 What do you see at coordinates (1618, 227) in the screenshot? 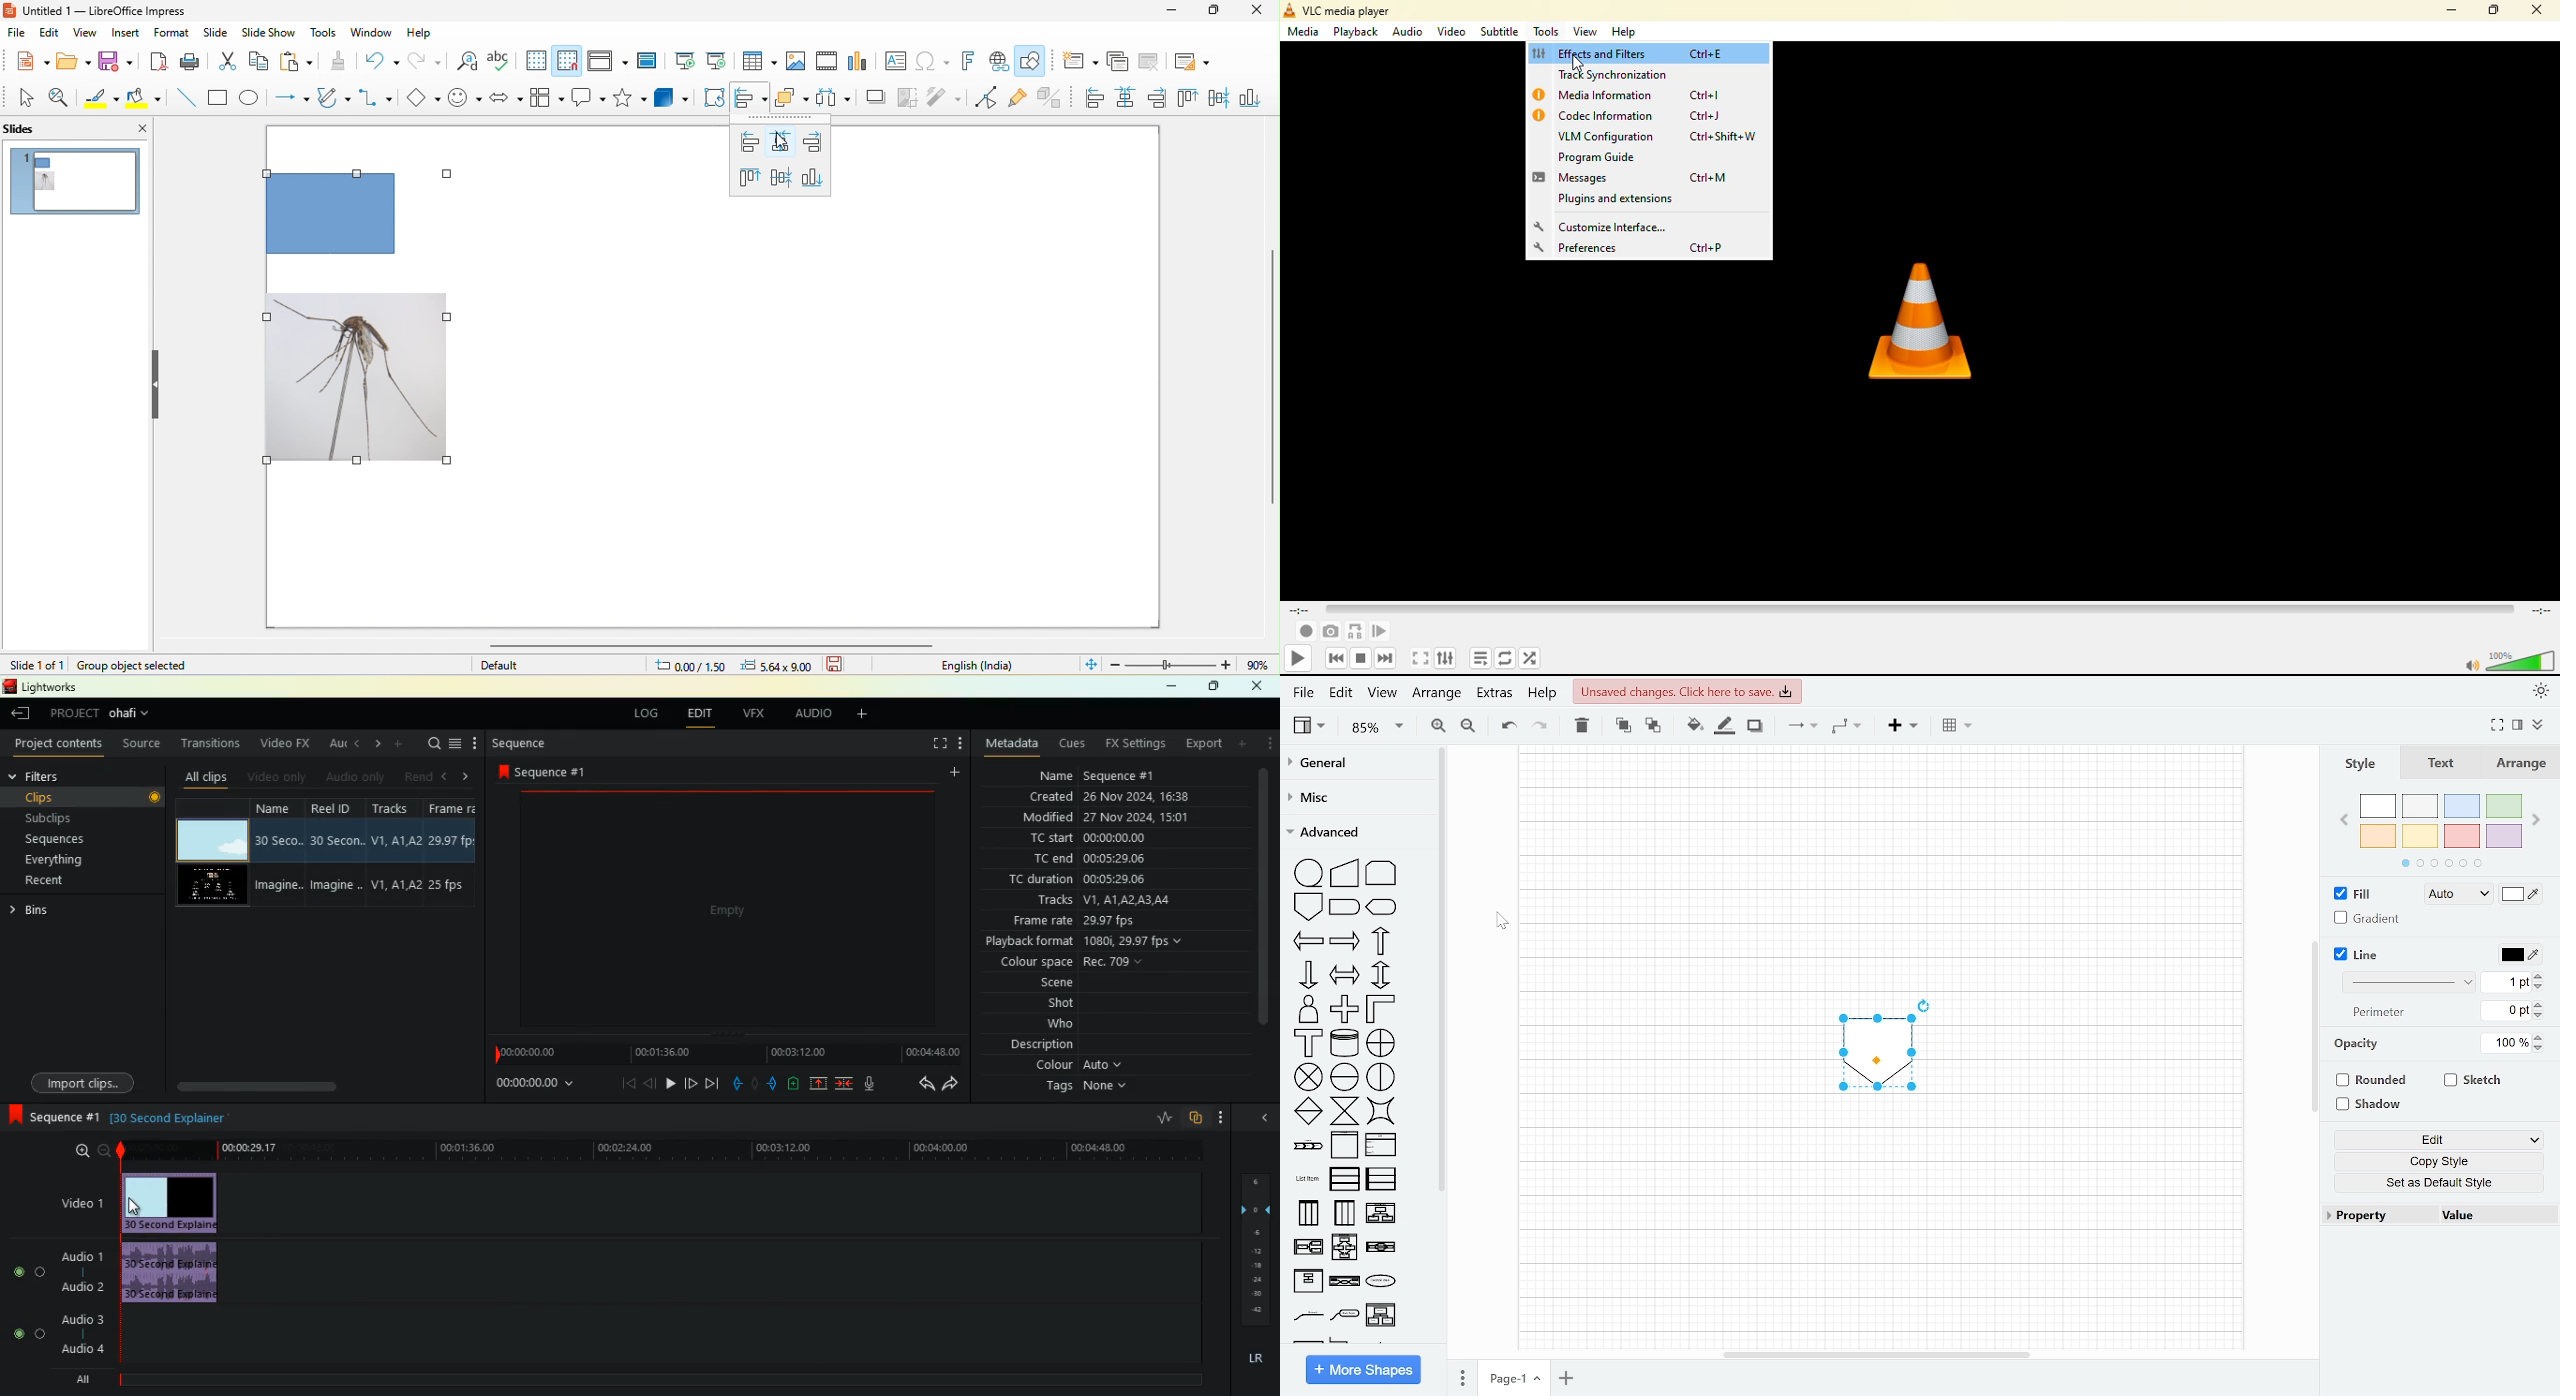
I see `customize interface` at bounding box center [1618, 227].